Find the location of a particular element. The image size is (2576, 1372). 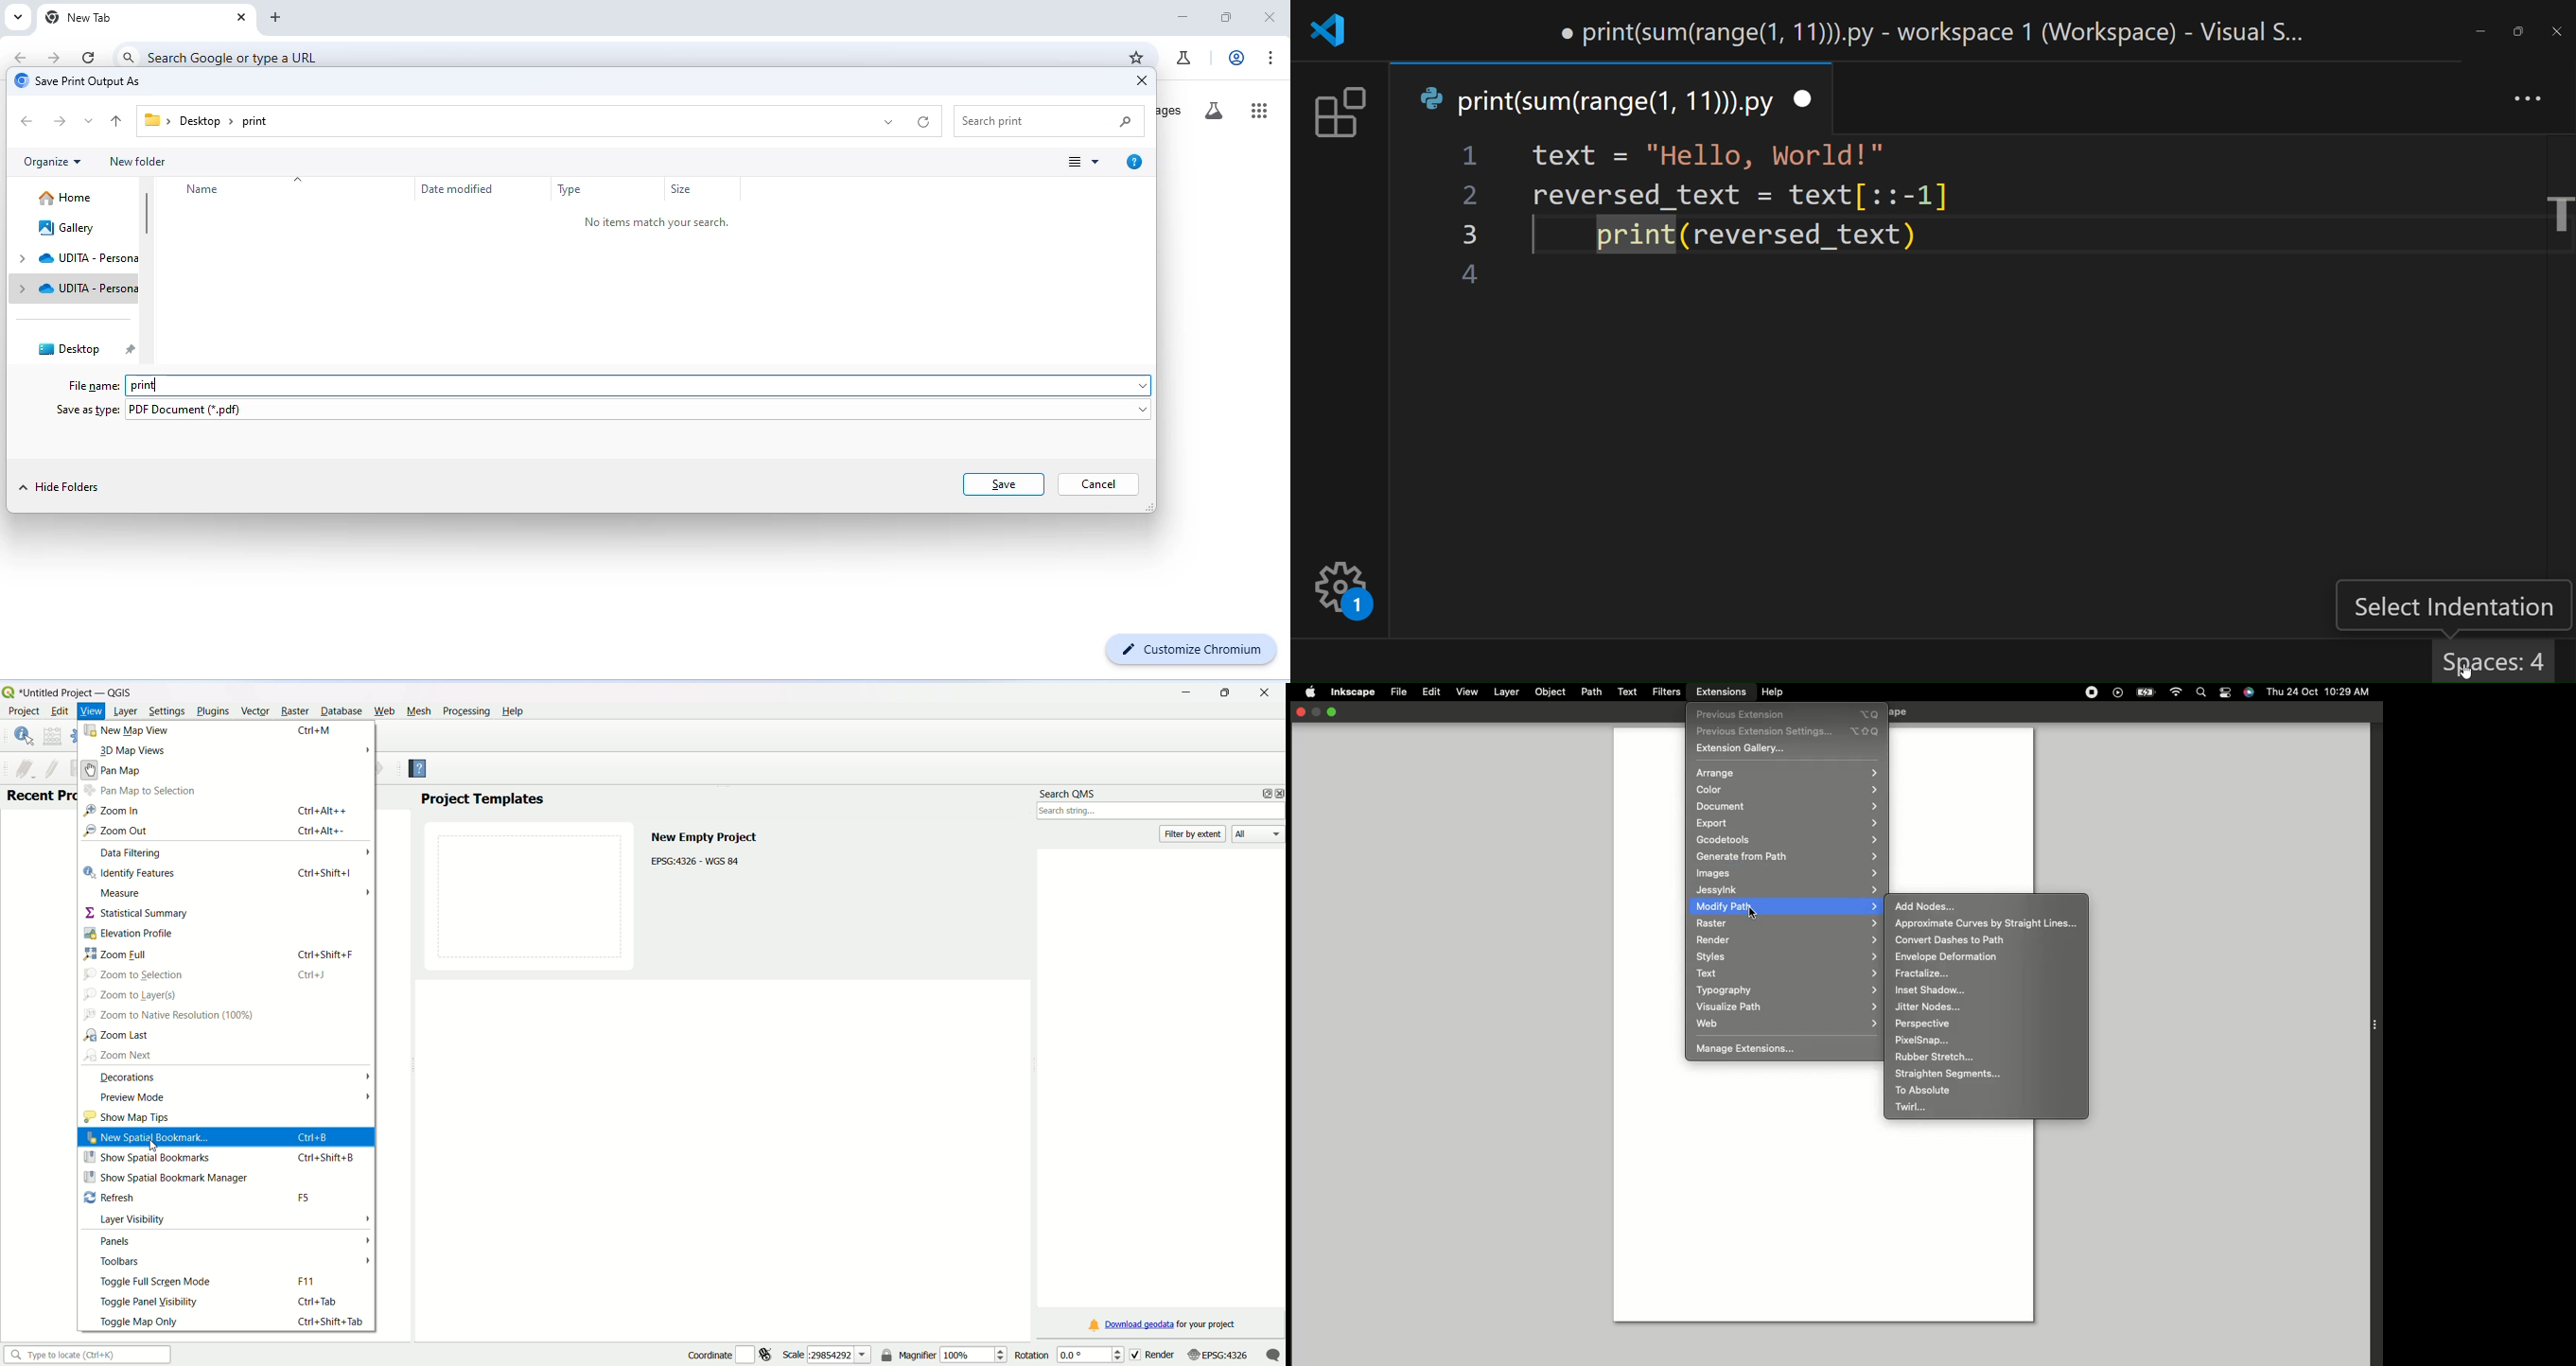

Edit is located at coordinates (1435, 692).